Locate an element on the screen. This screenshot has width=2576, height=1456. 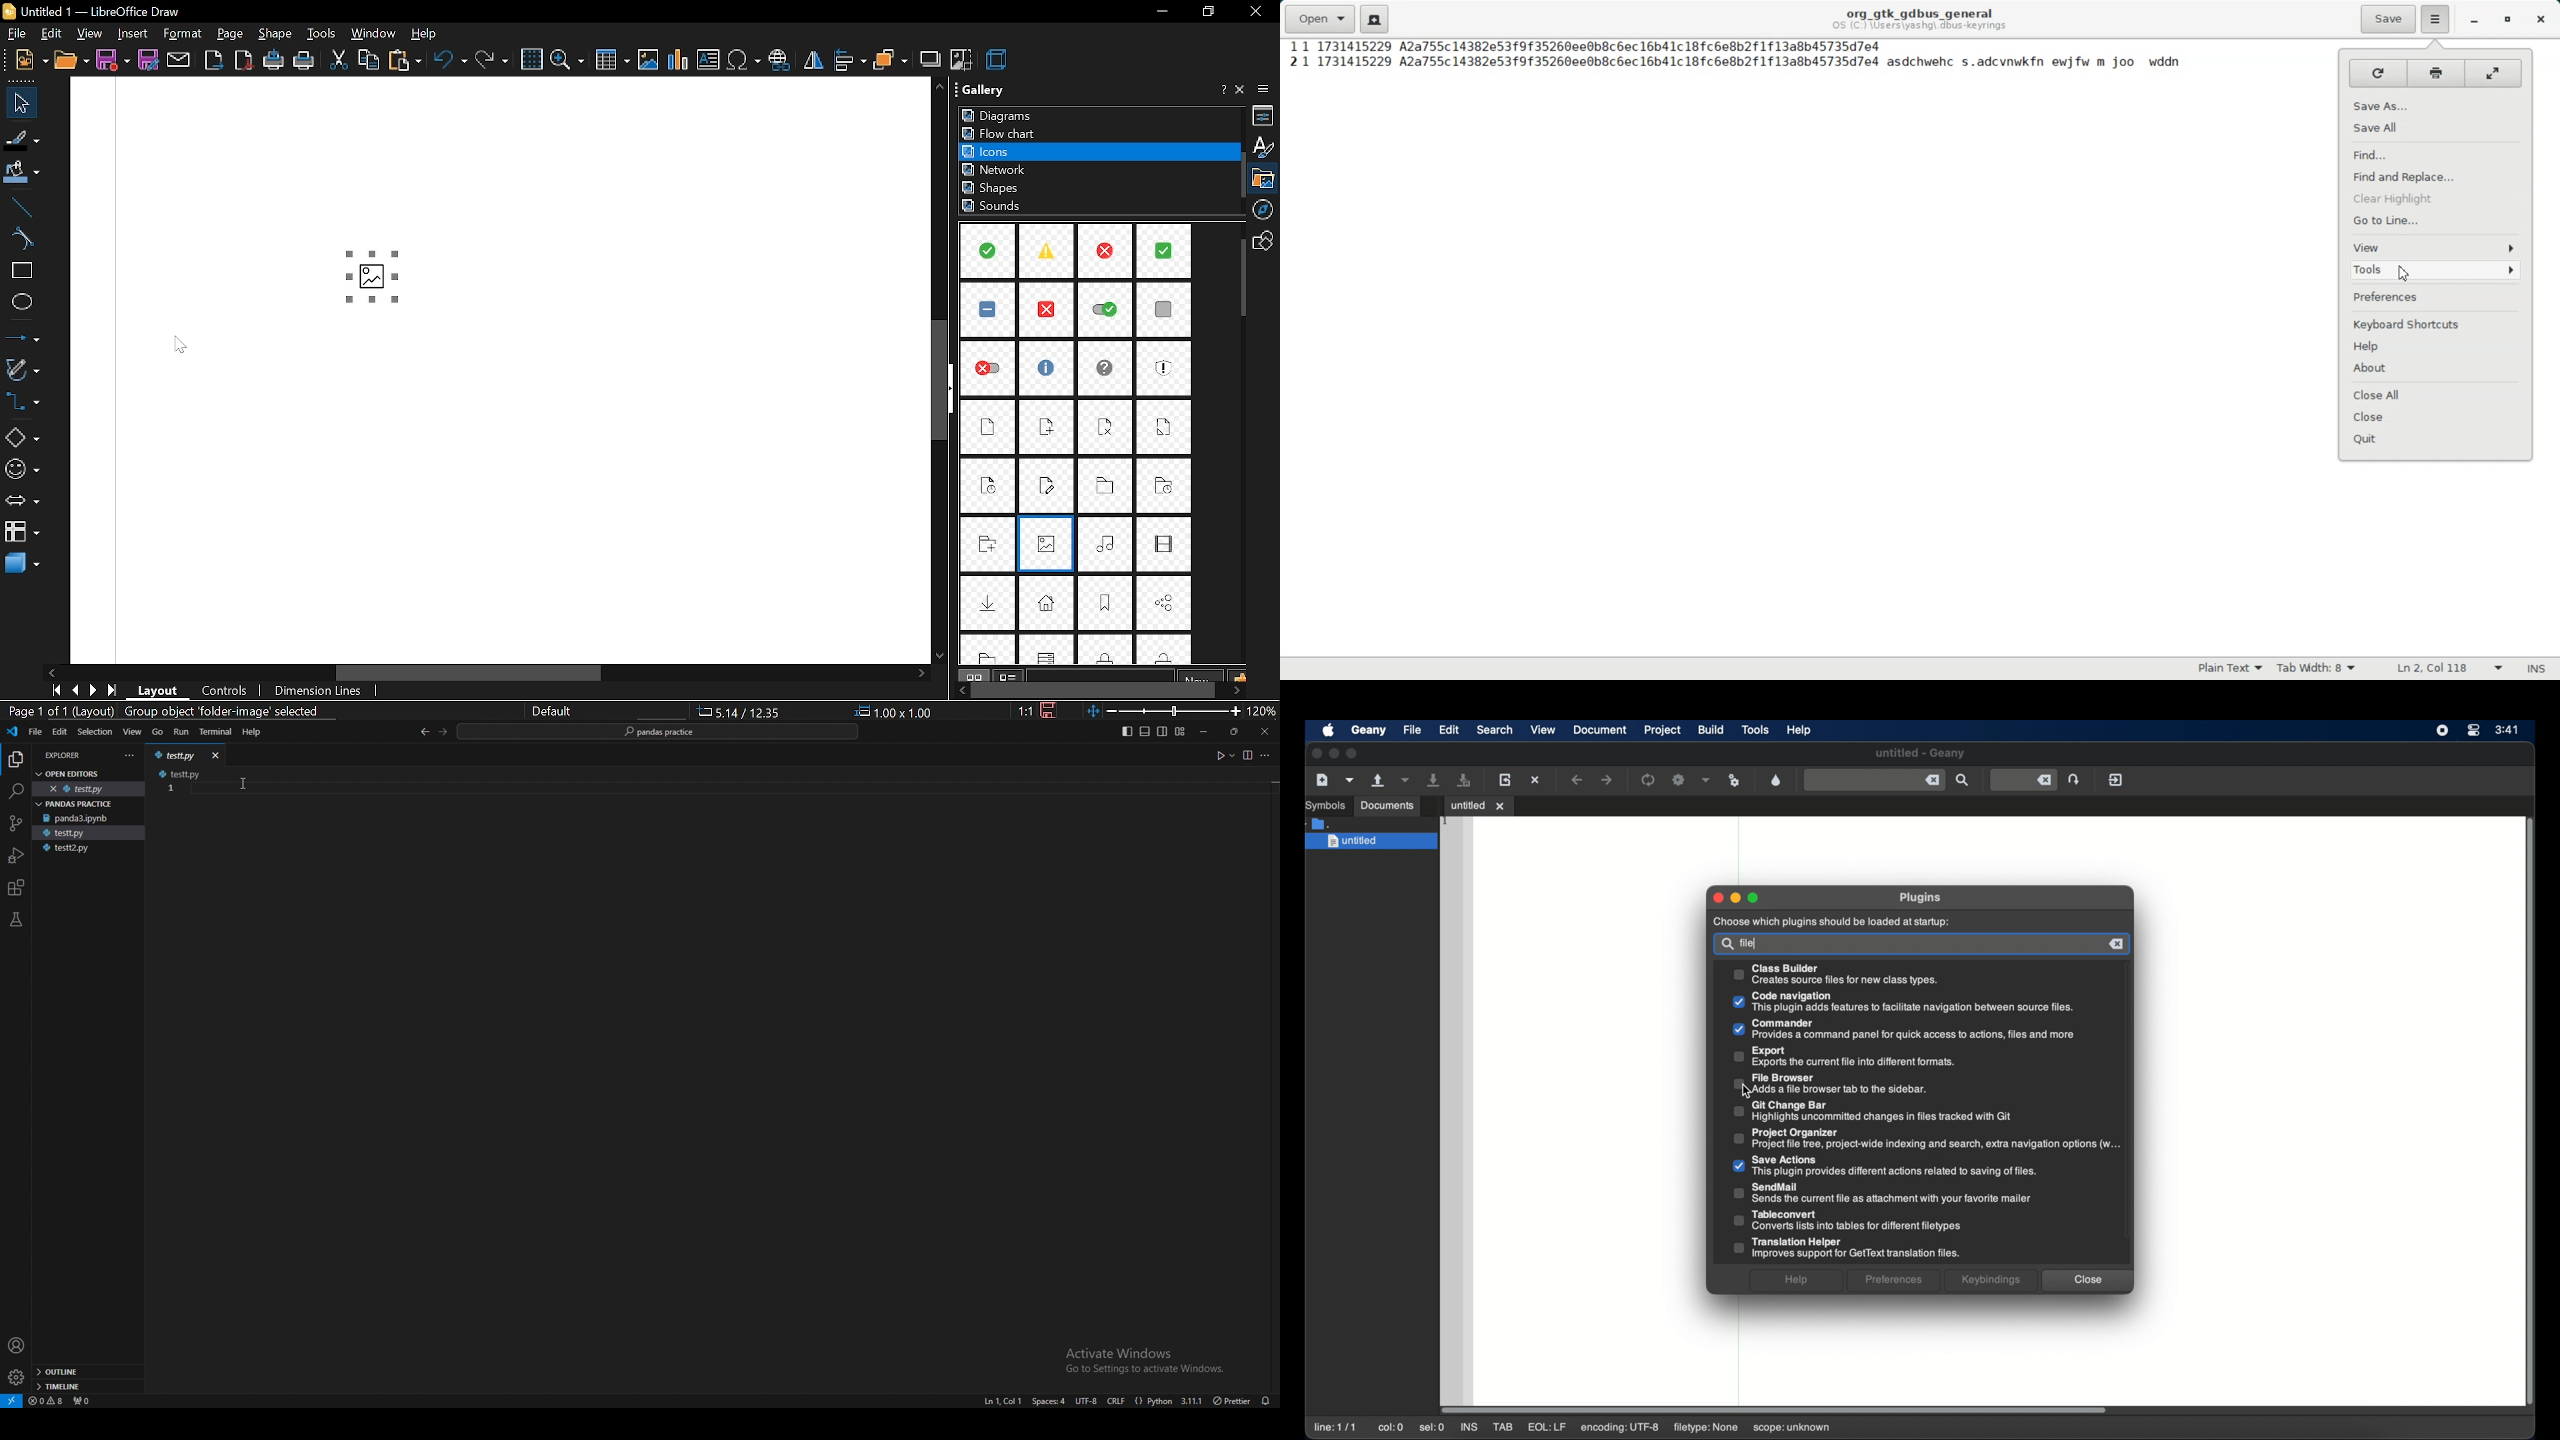
format is located at coordinates (183, 35).